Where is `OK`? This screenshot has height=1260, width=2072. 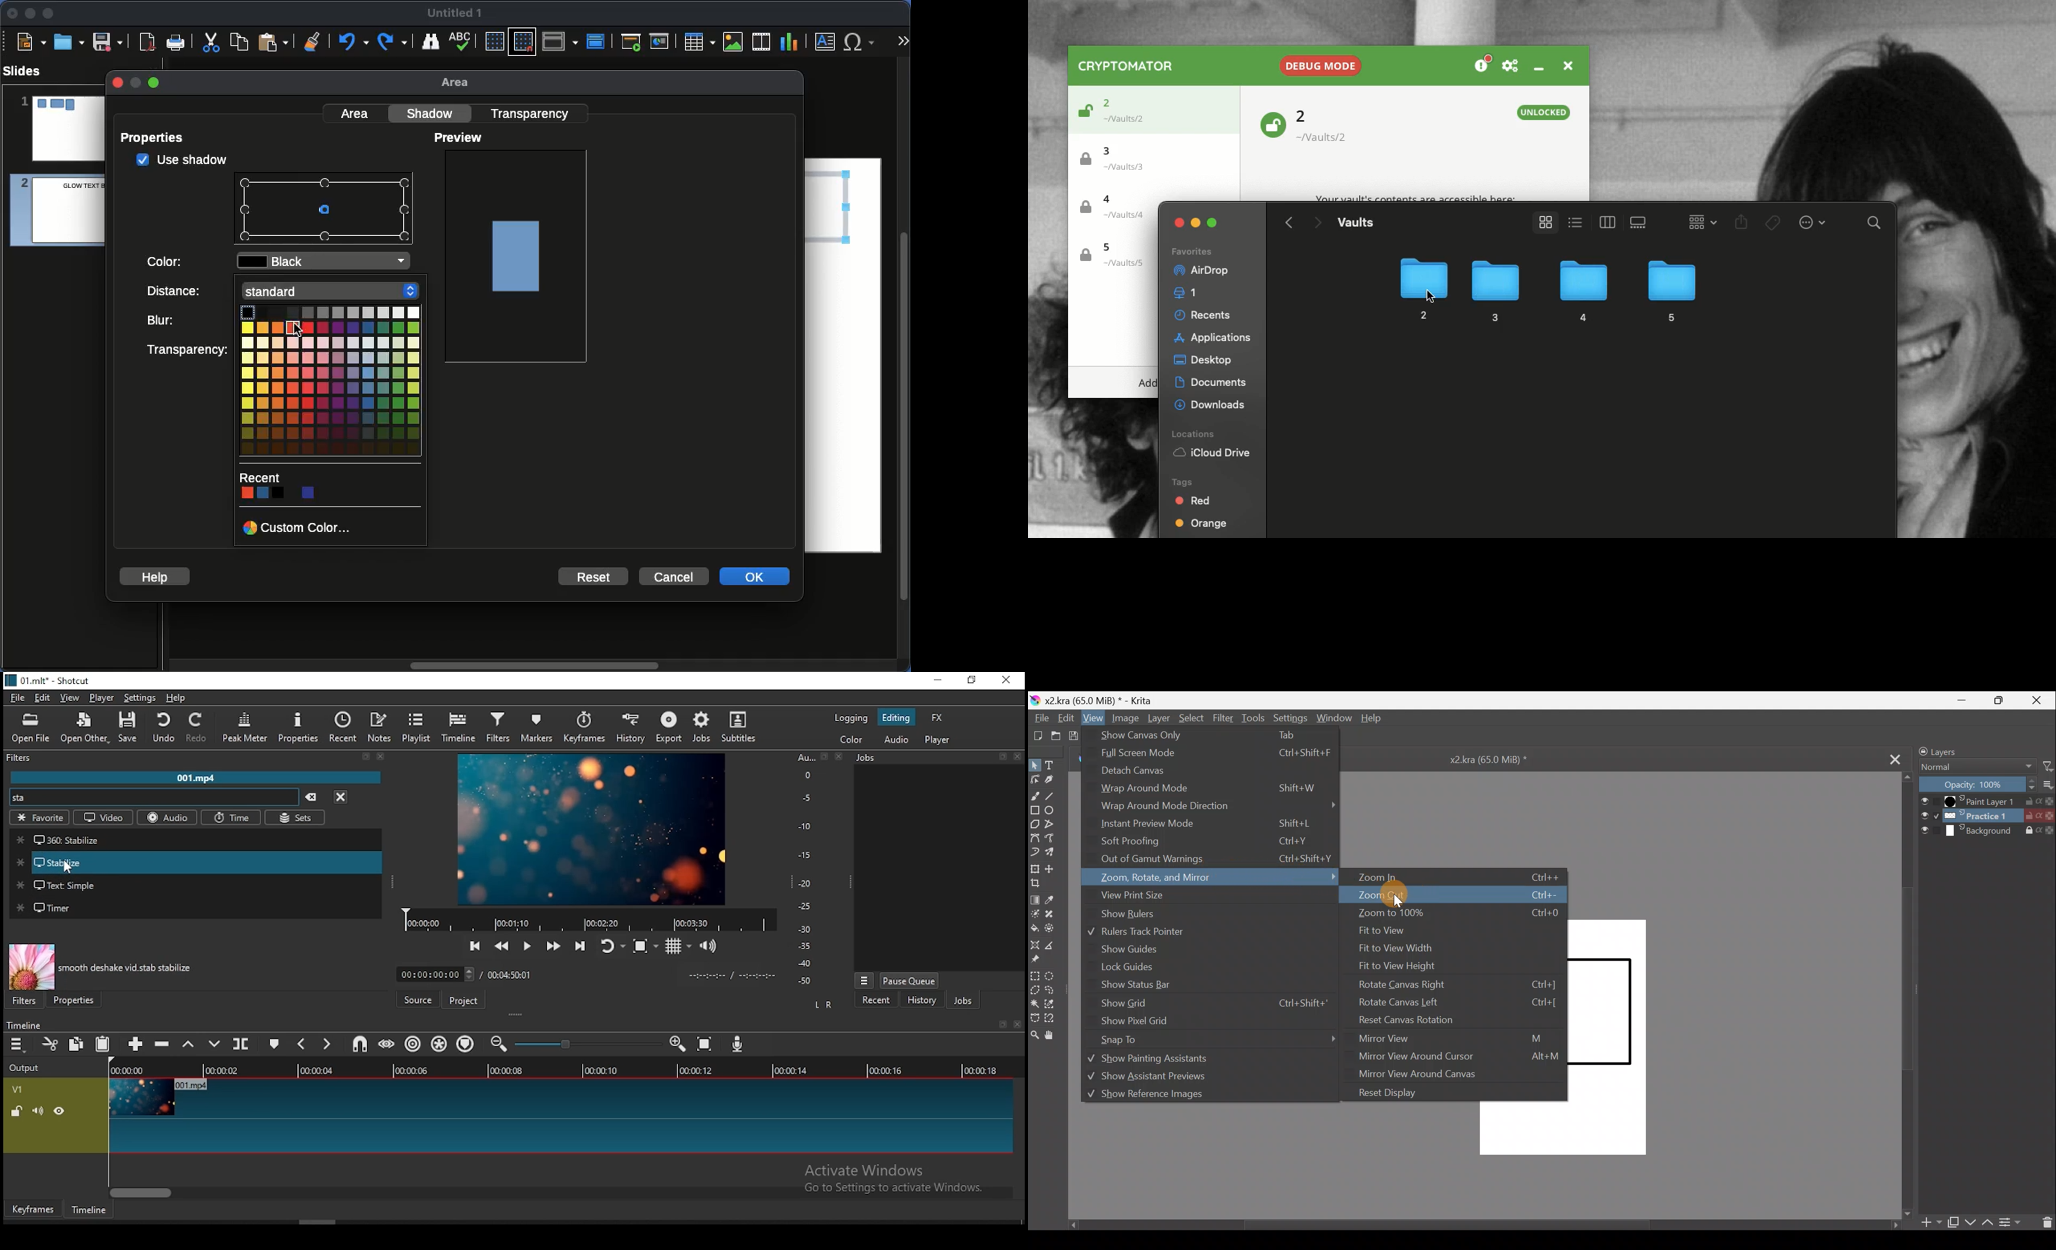
OK is located at coordinates (756, 575).